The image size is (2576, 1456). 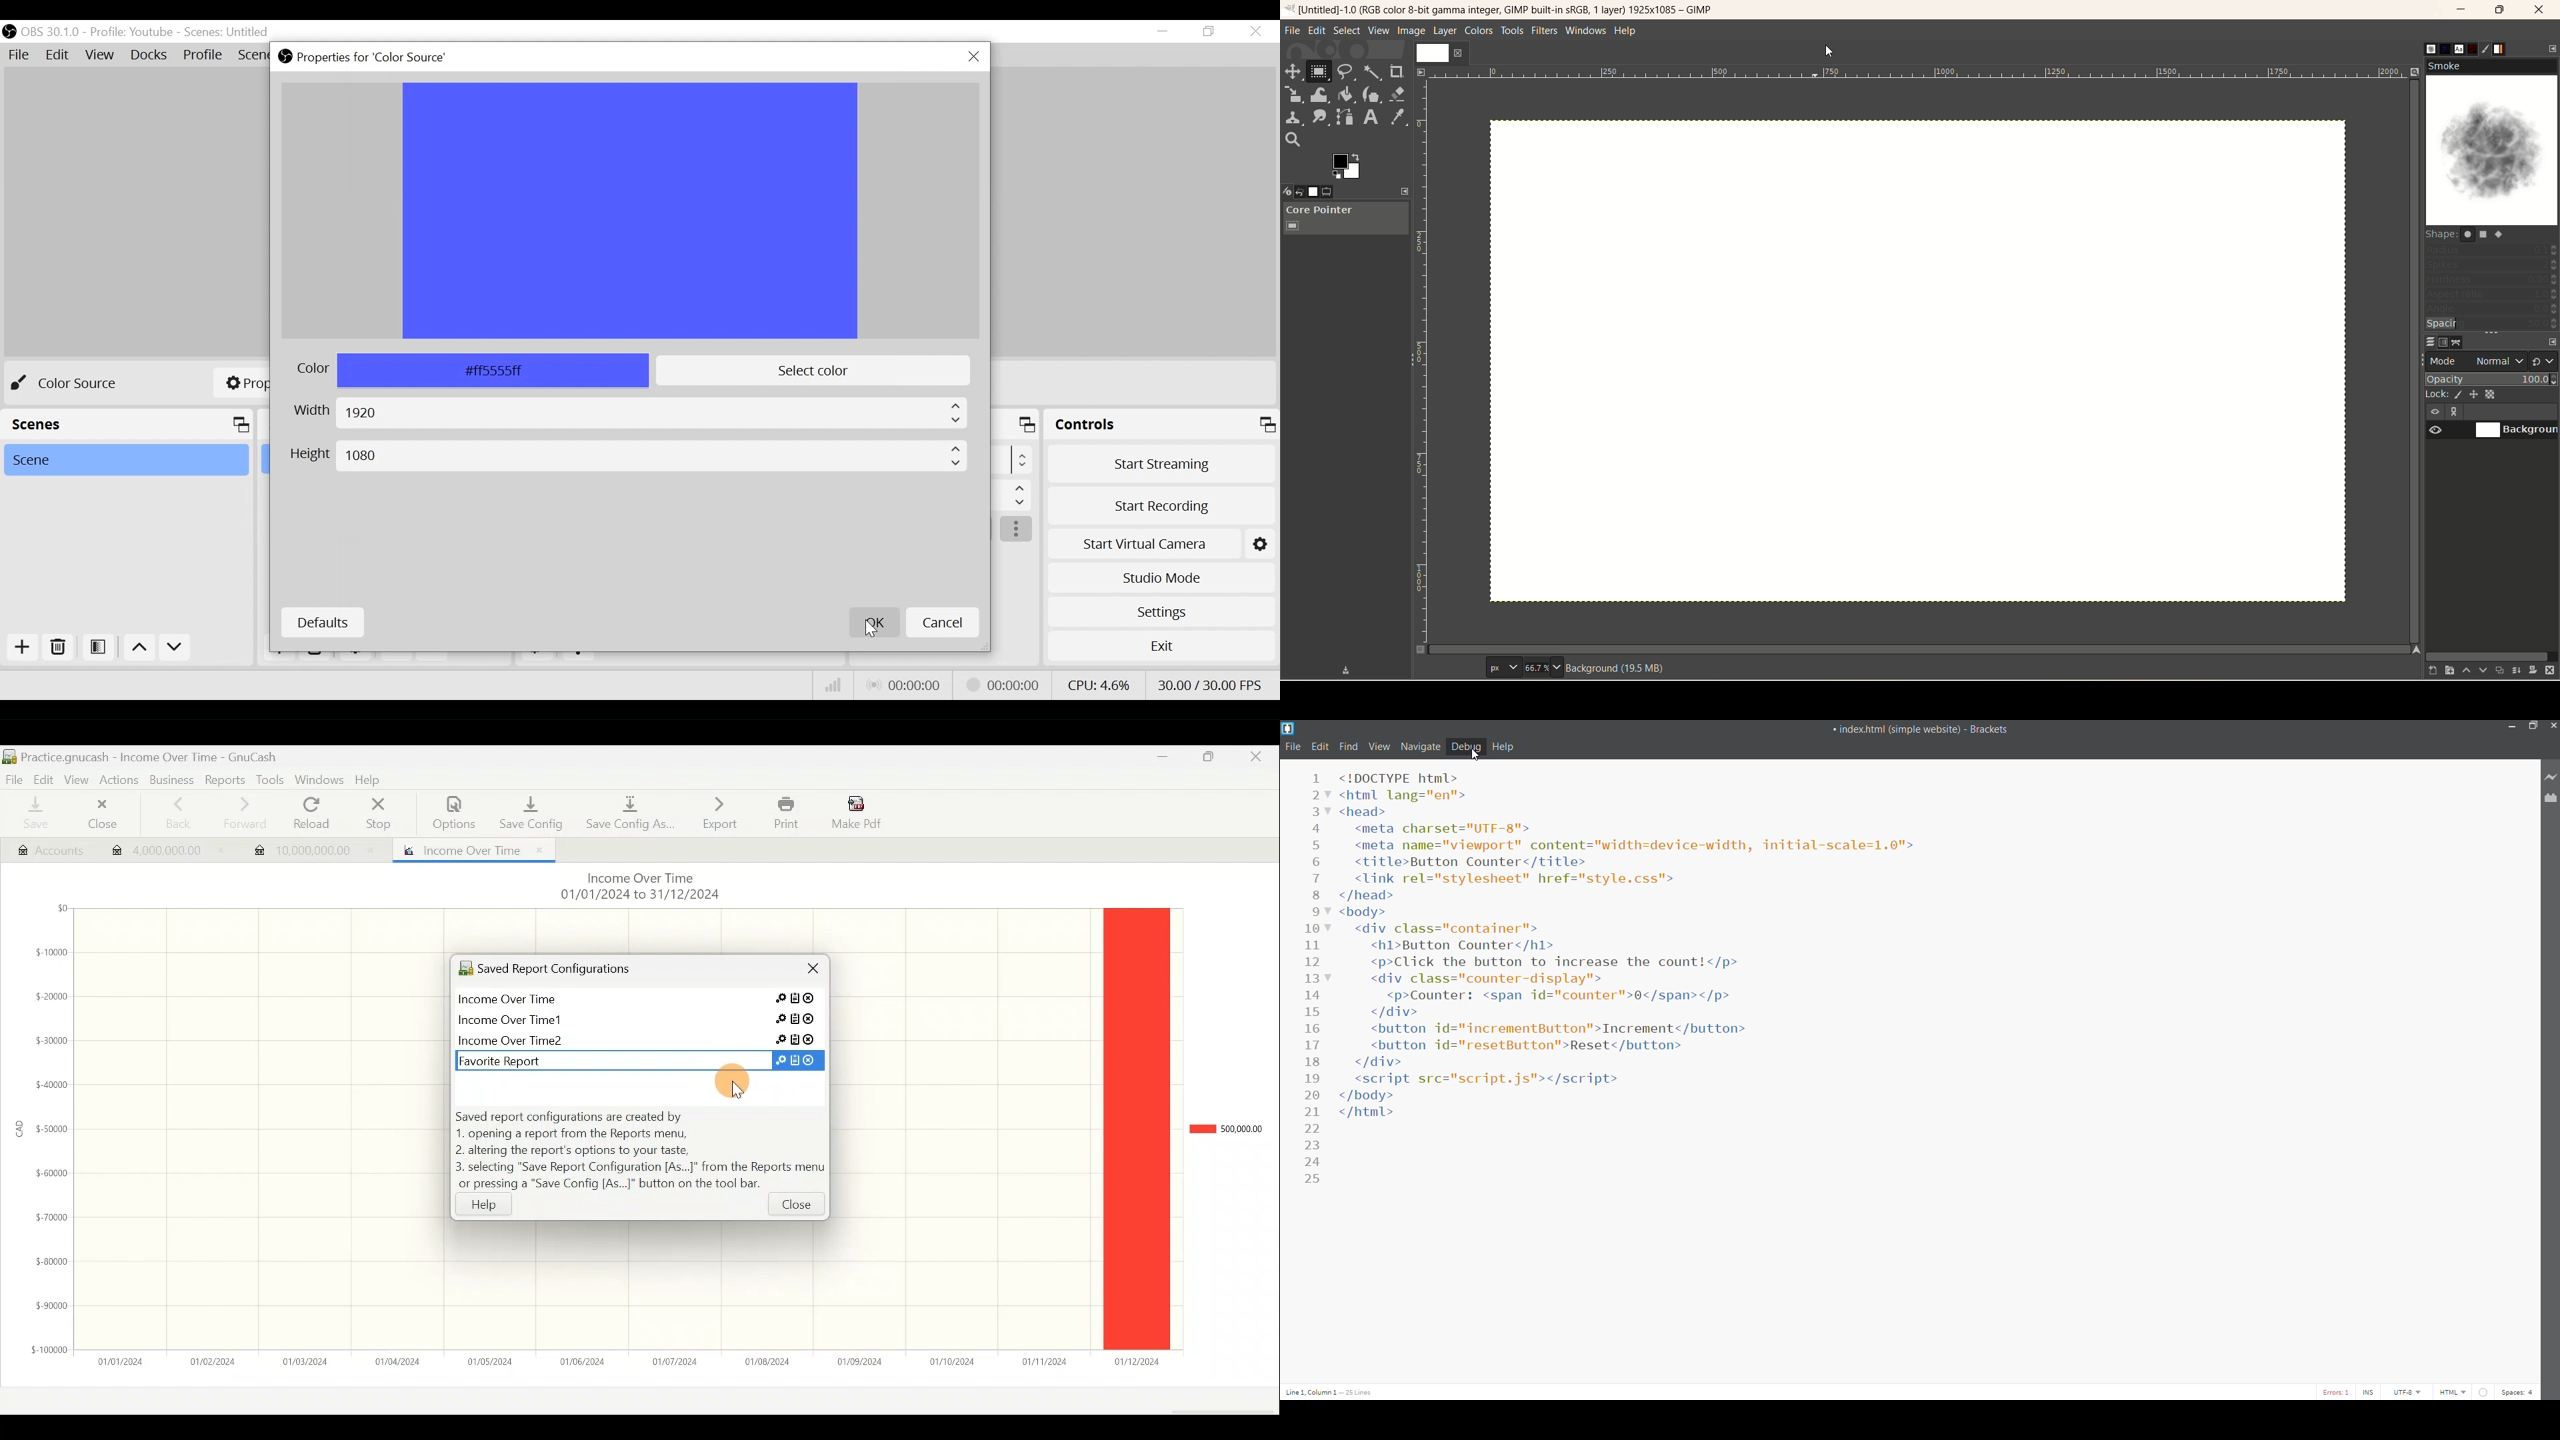 I want to click on Preview, so click(x=633, y=211).